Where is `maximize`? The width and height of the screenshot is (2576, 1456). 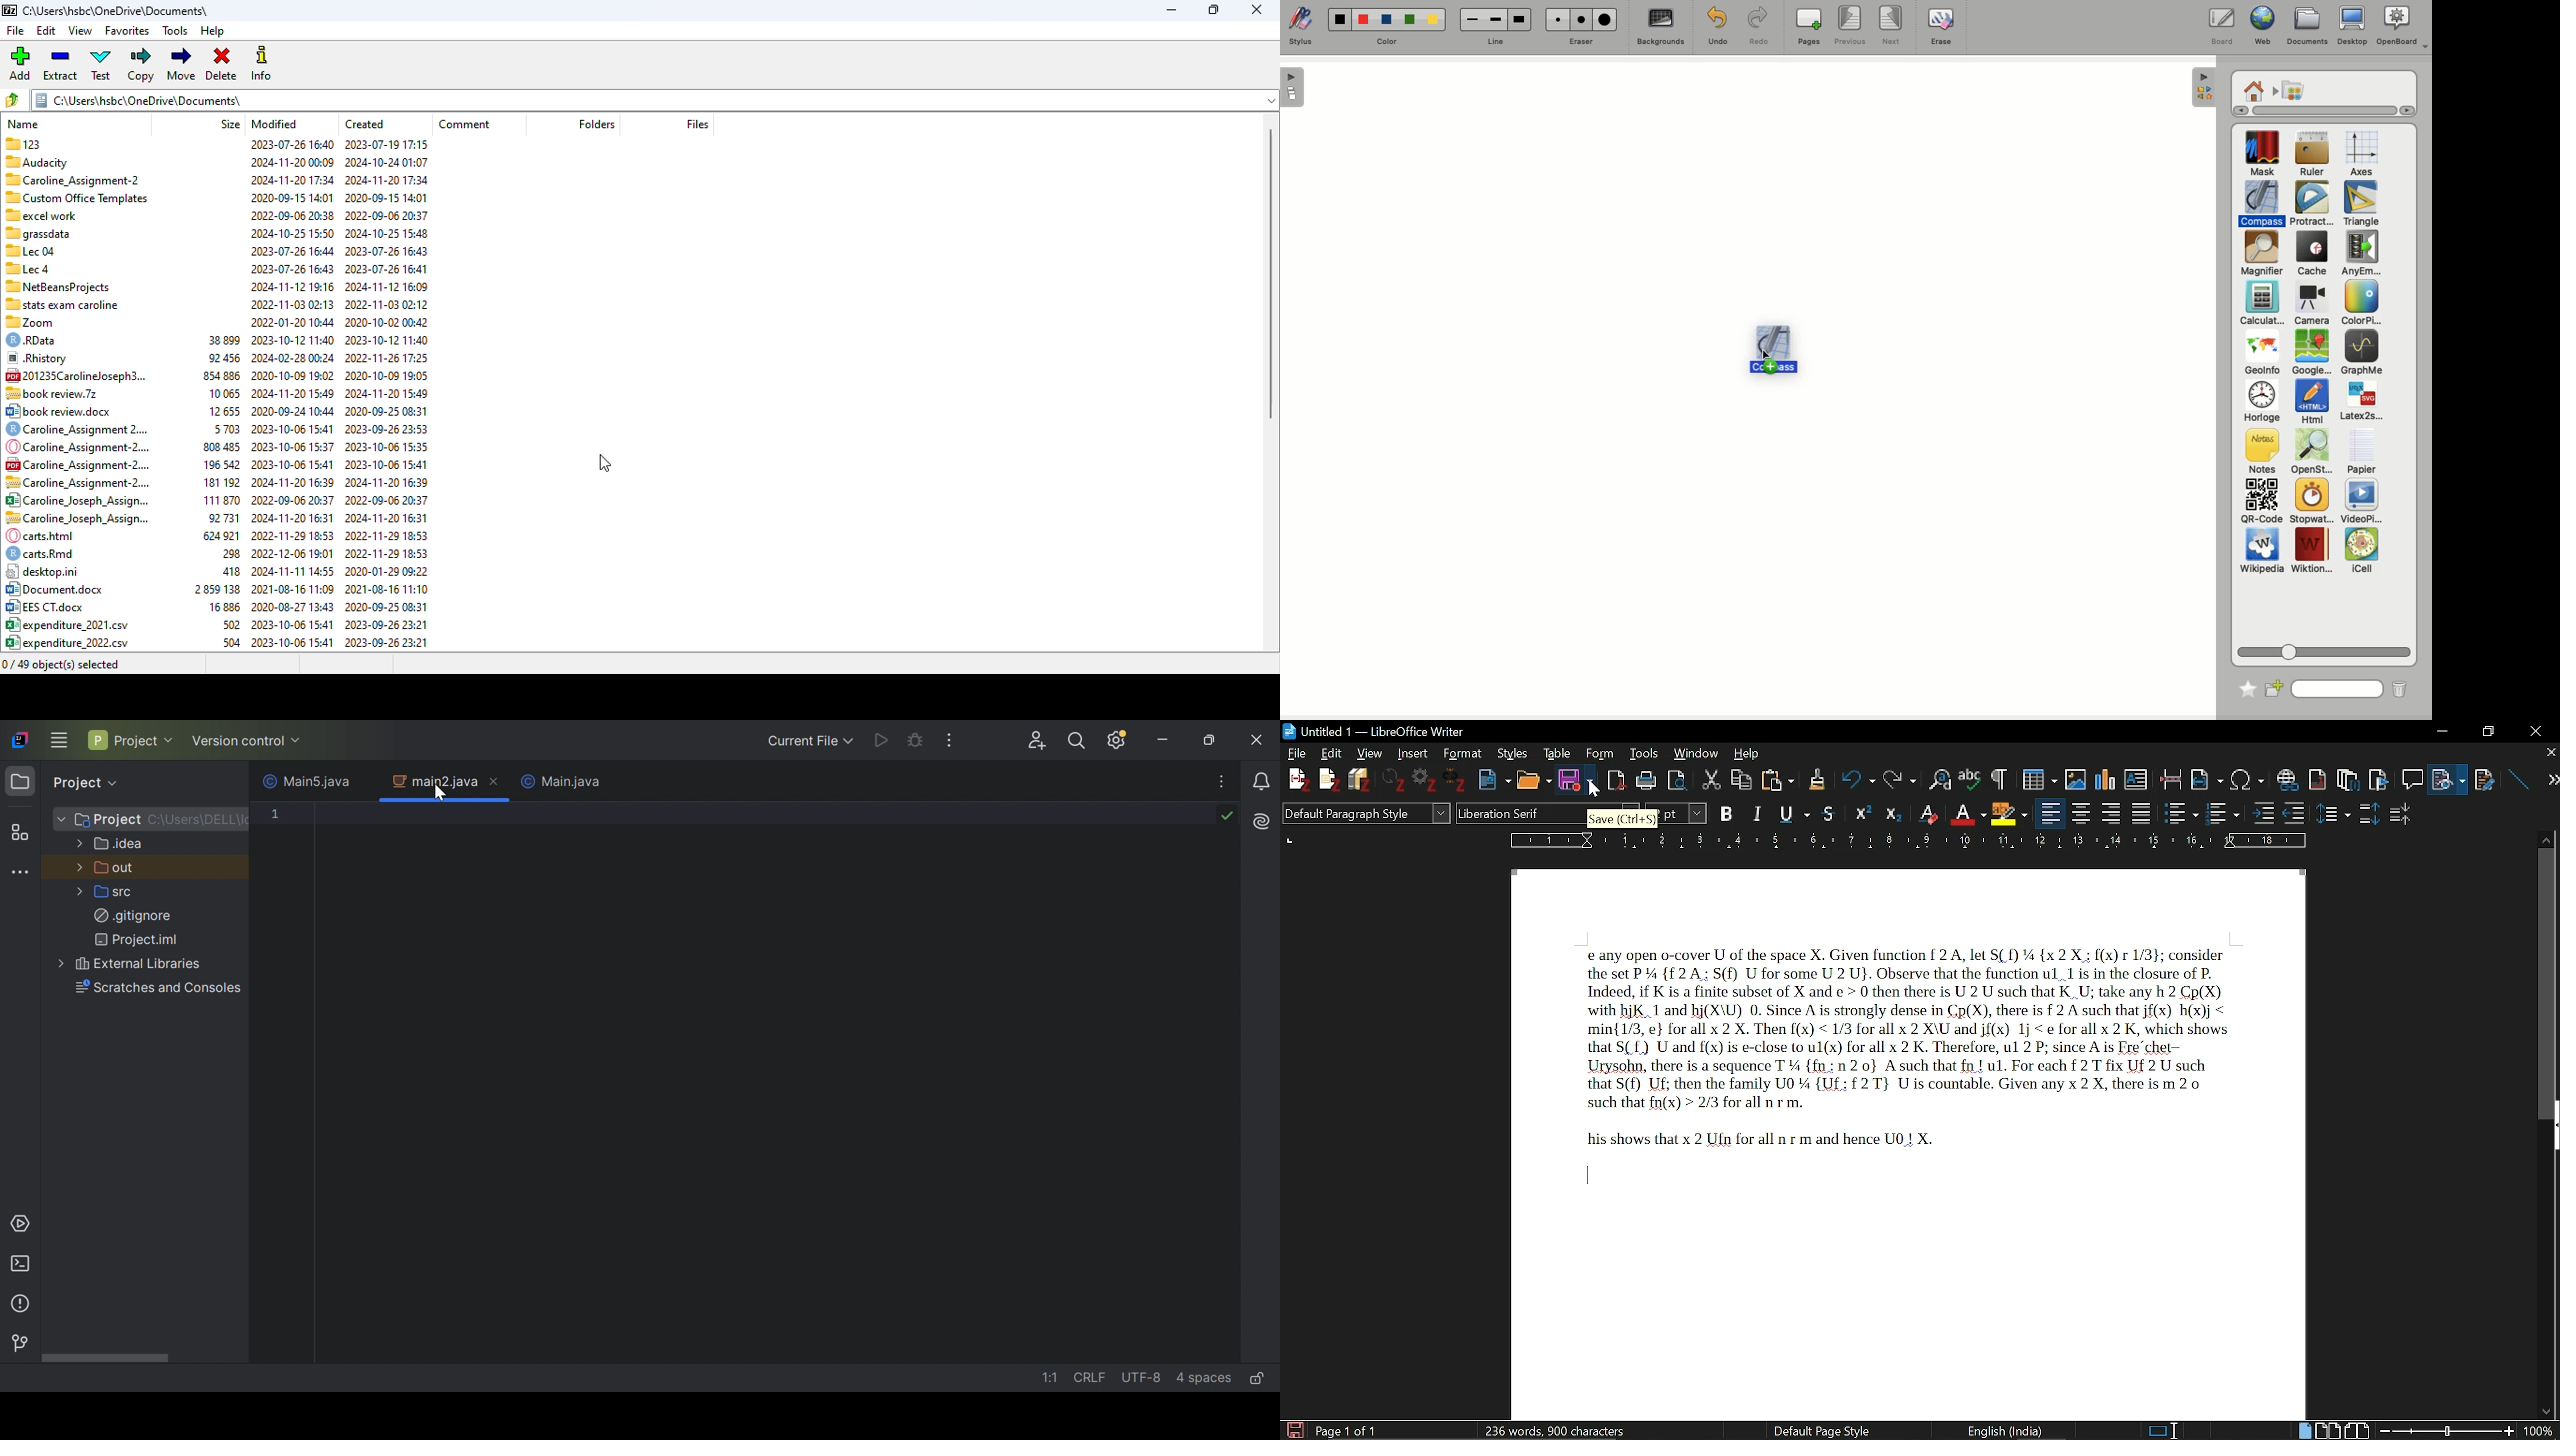
maximize is located at coordinates (2487, 730).